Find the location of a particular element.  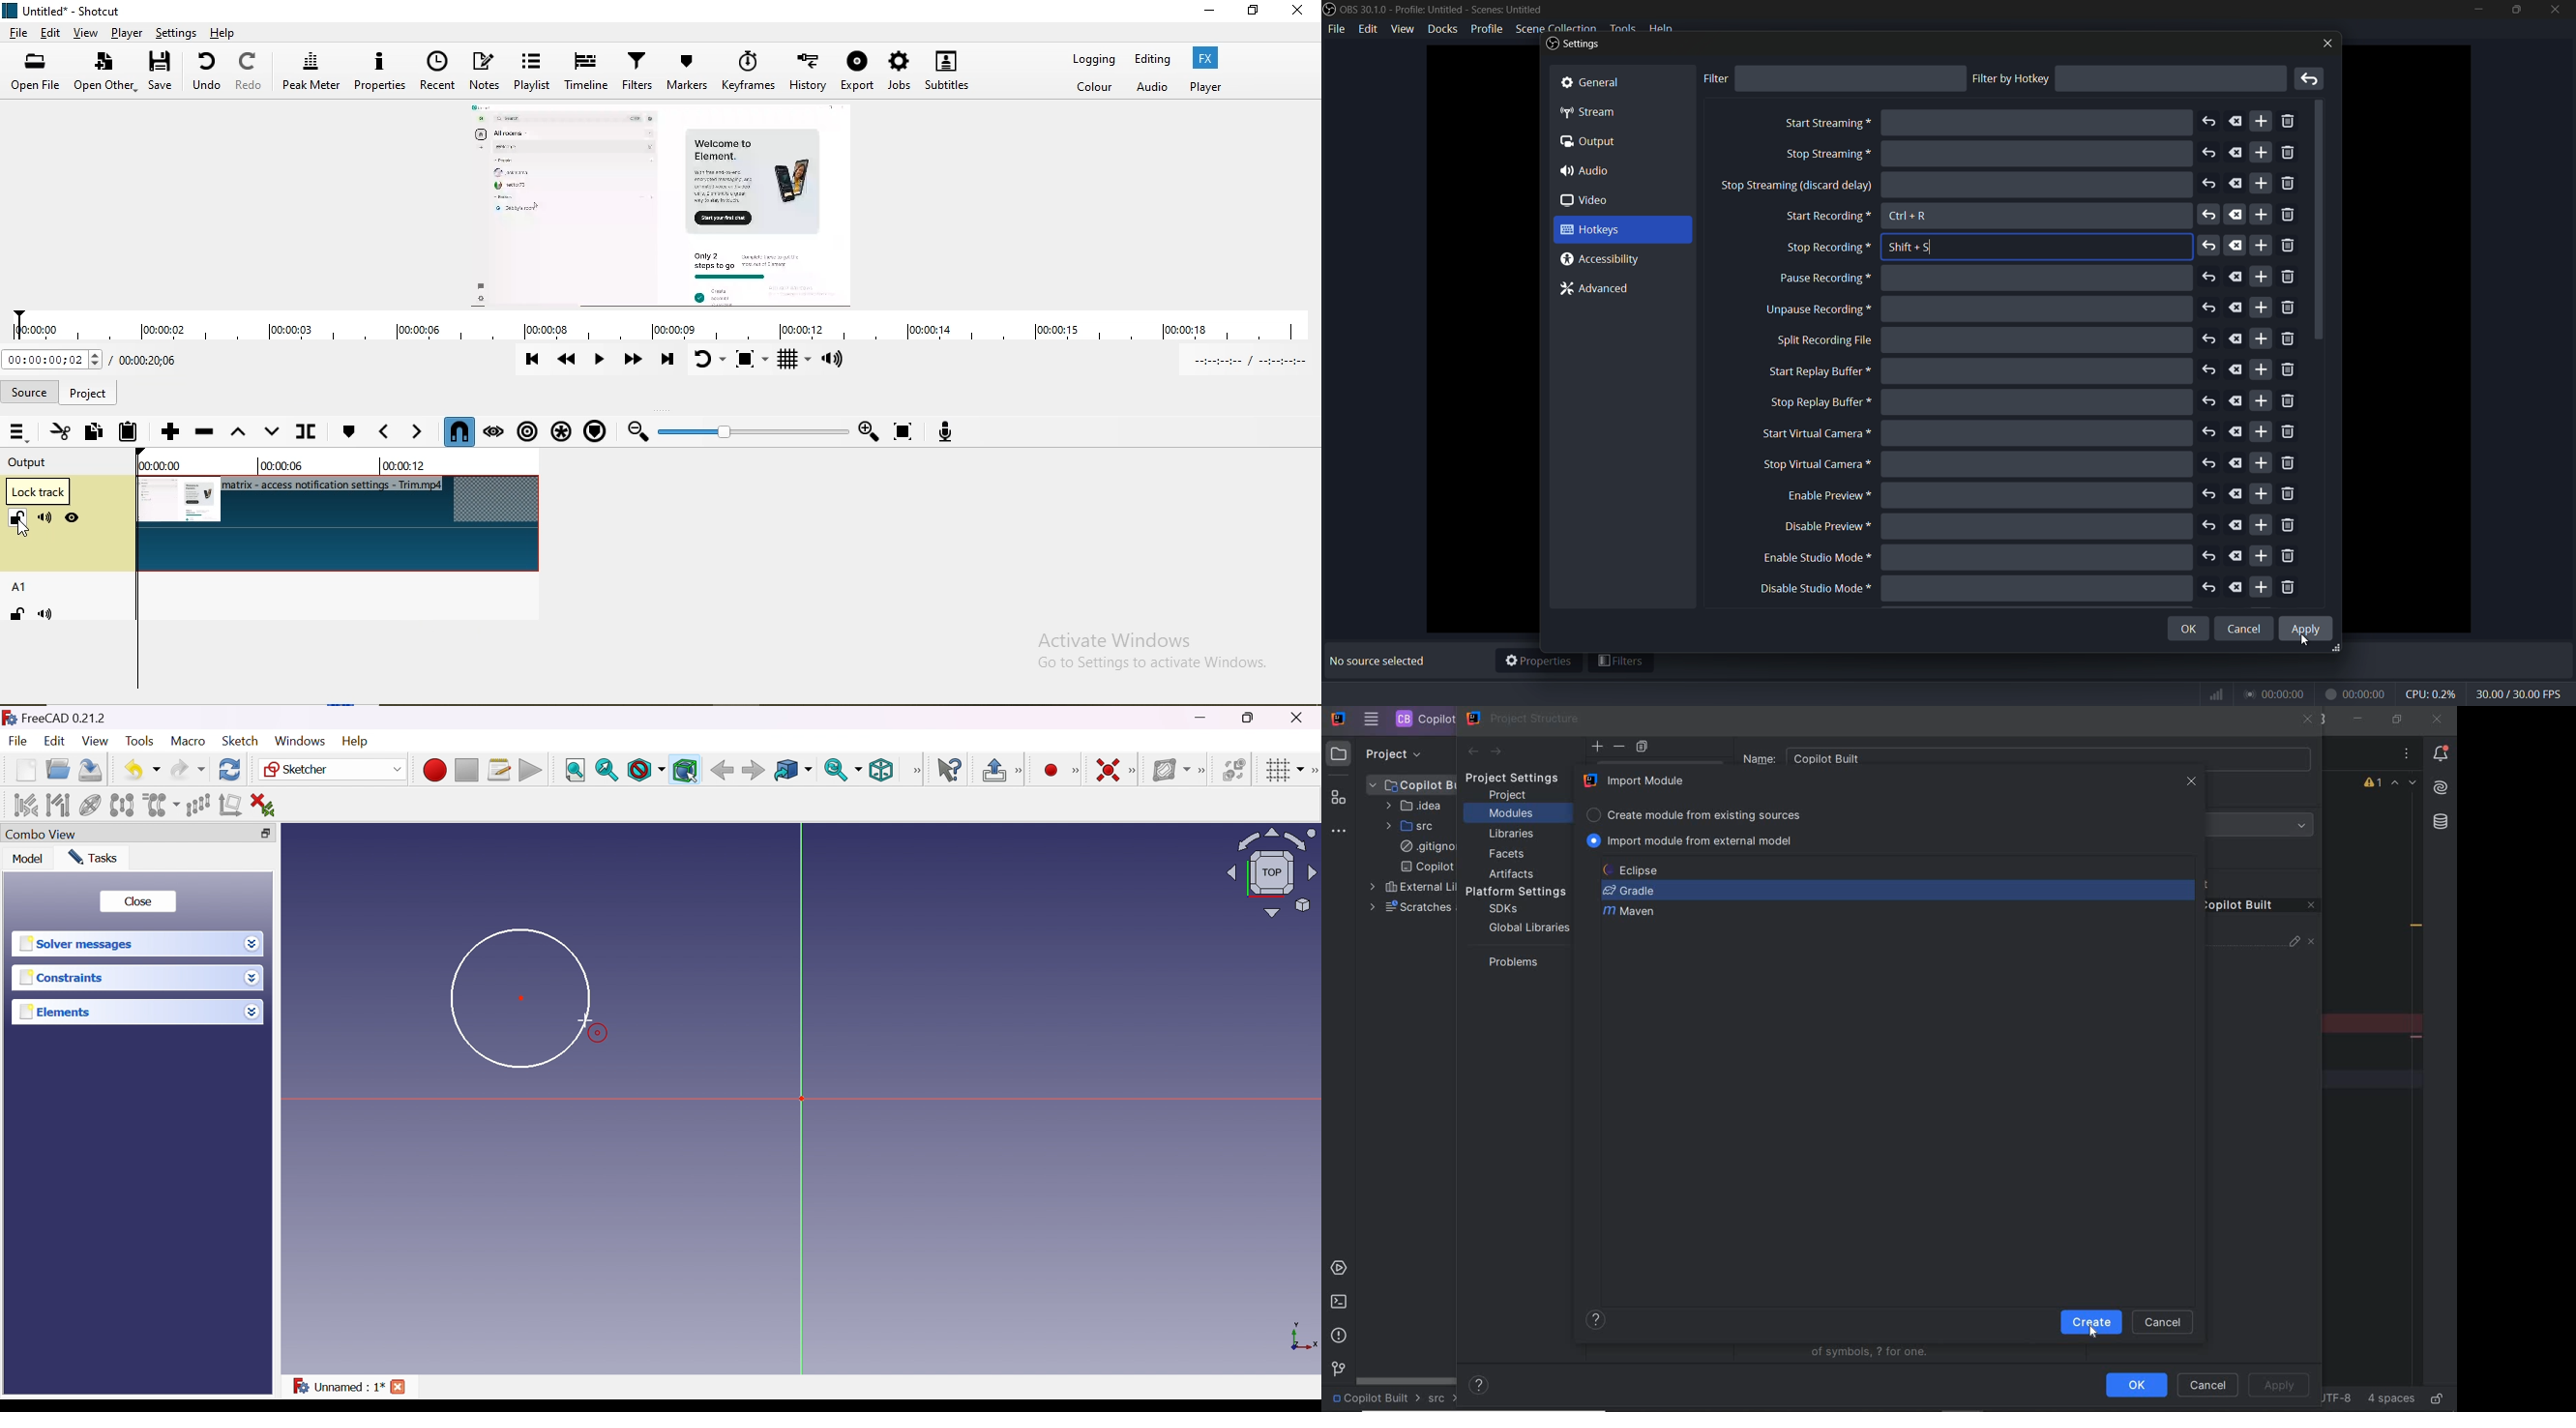

tools menu is located at coordinates (1622, 29).